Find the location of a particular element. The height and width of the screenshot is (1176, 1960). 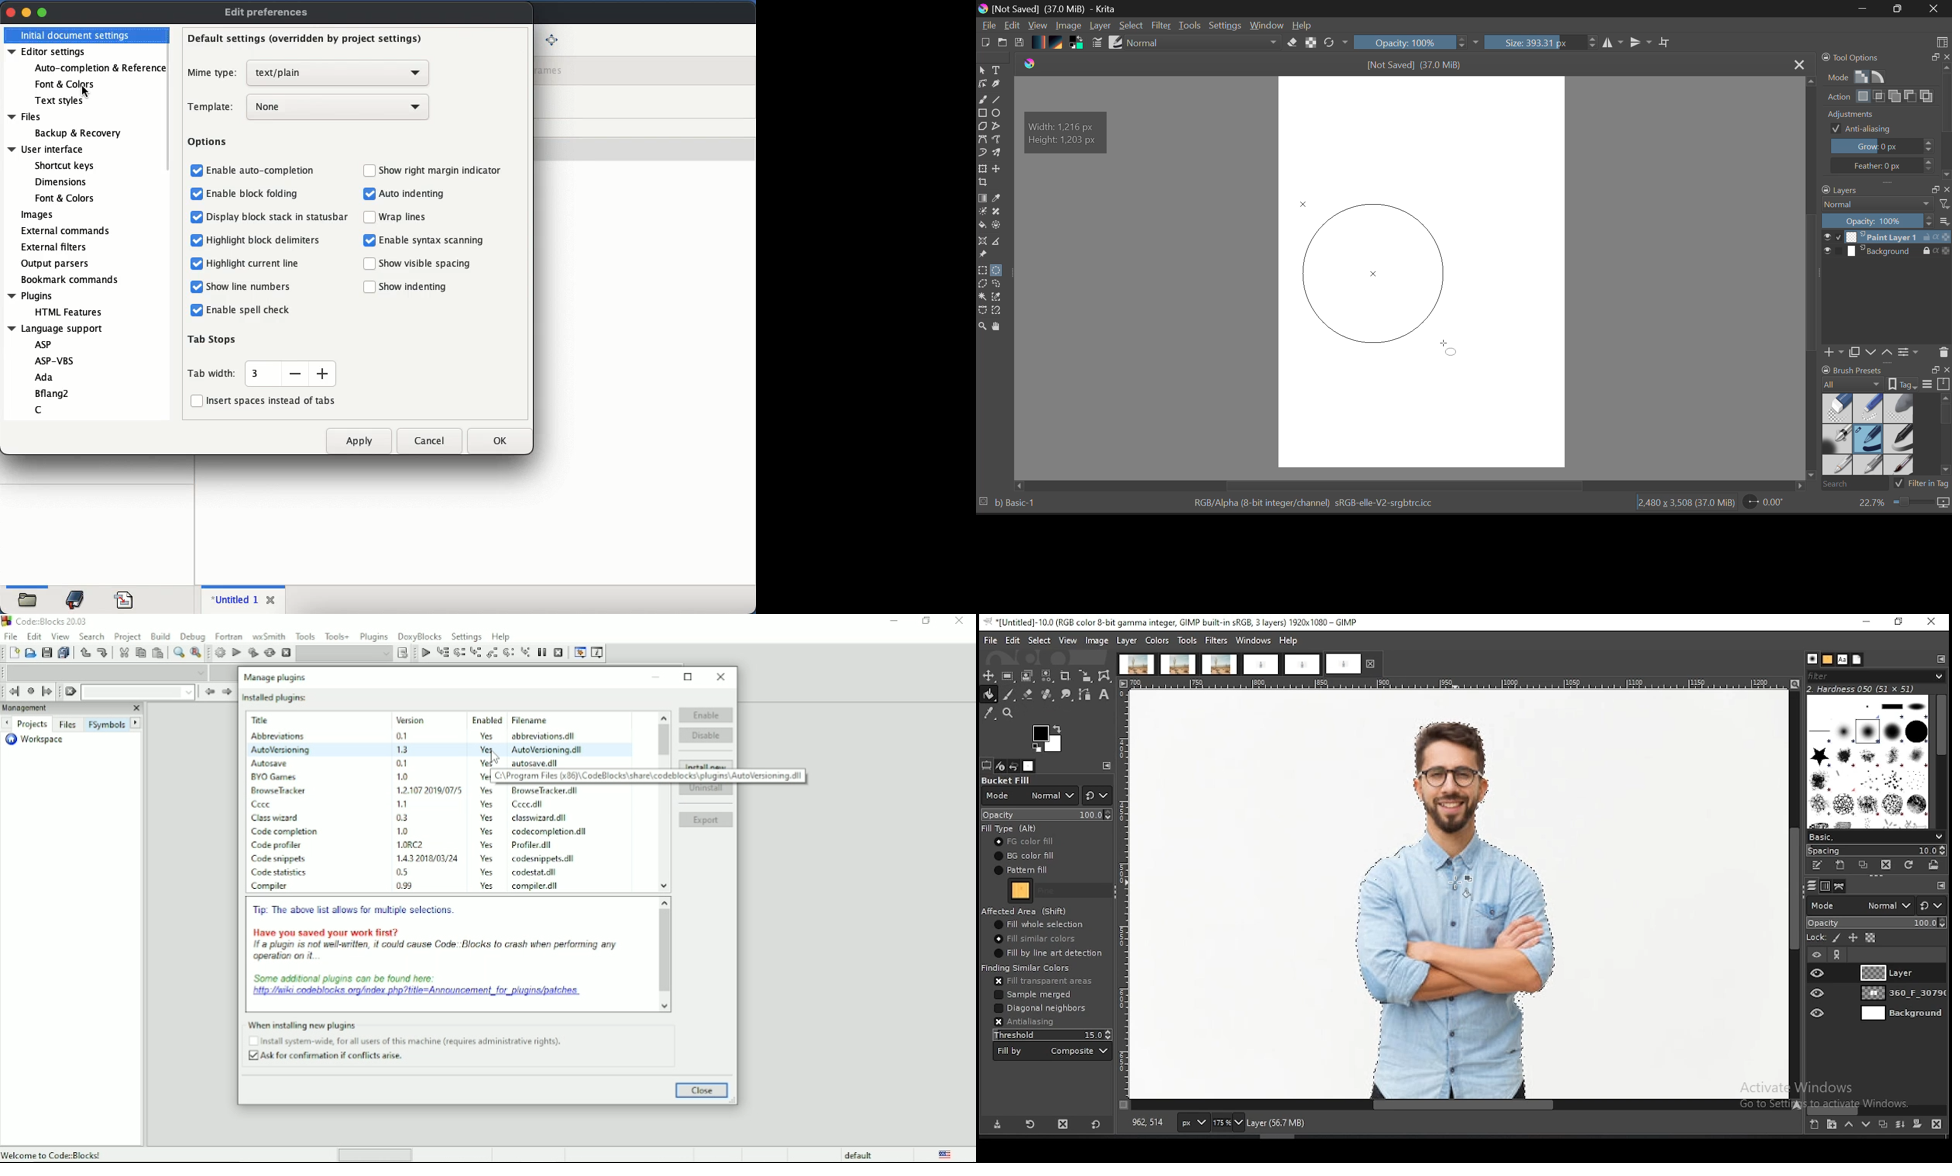

Settings is located at coordinates (1226, 26).